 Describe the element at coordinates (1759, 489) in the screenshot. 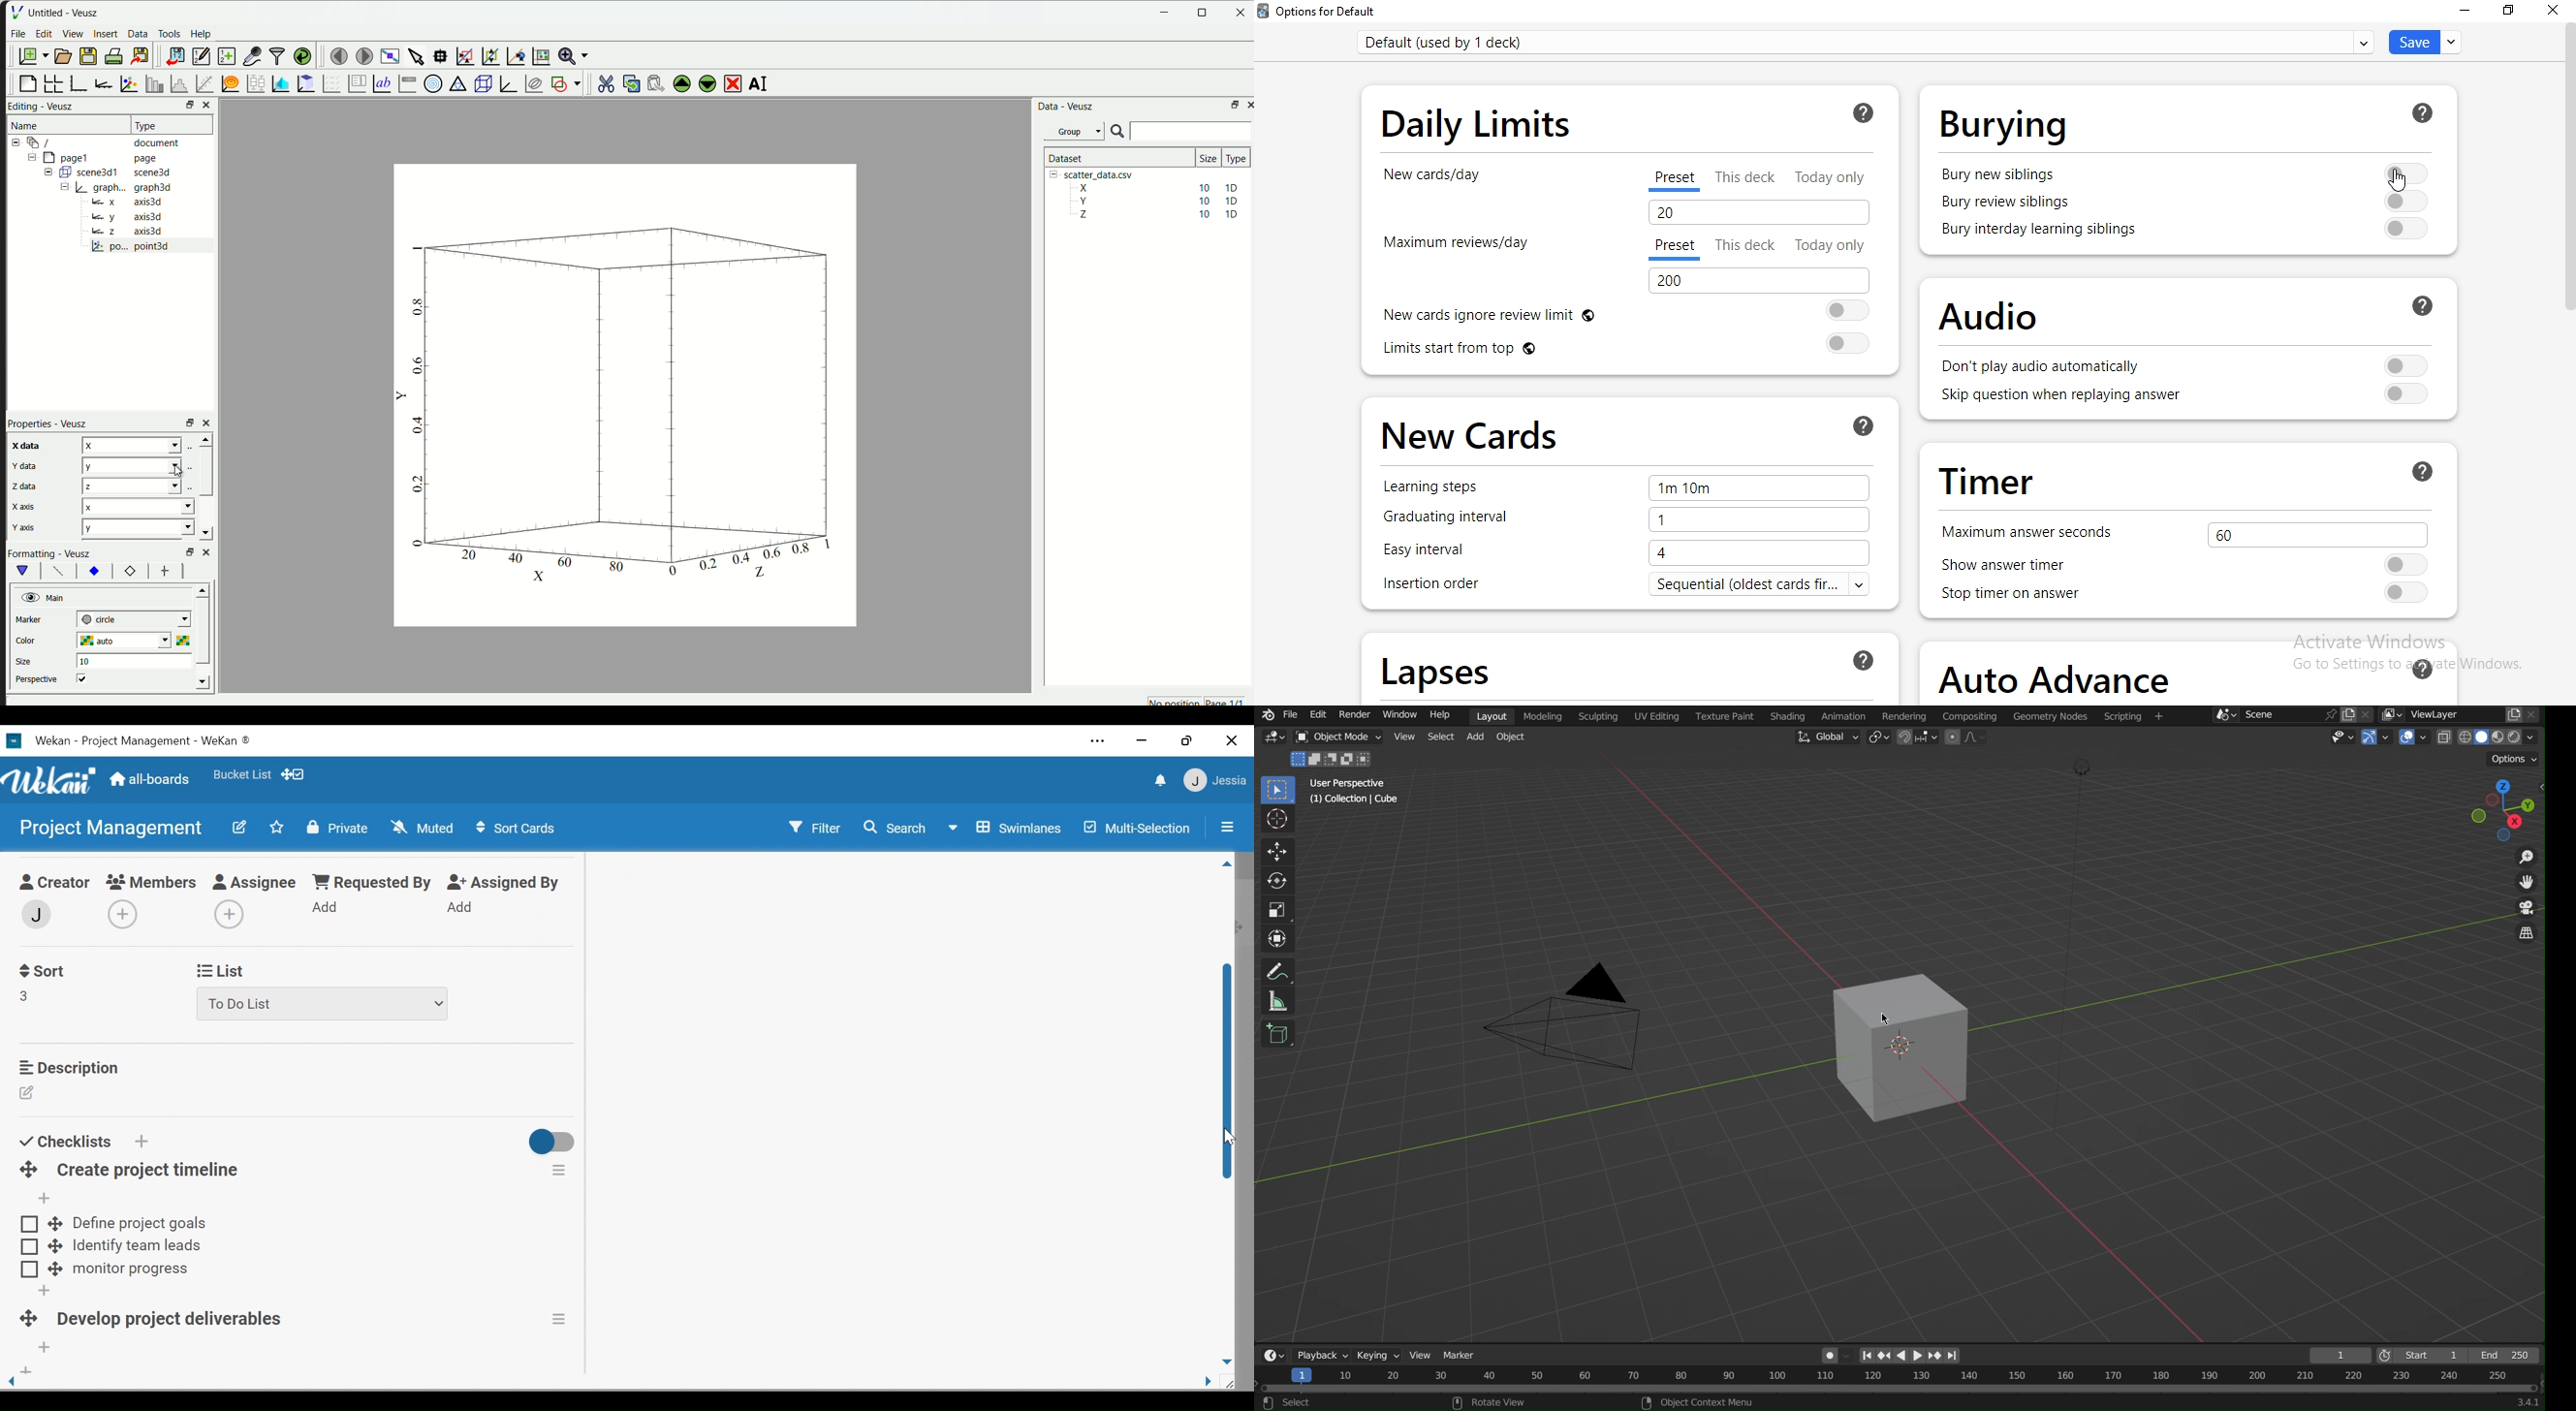

I see `1m 10m` at that location.